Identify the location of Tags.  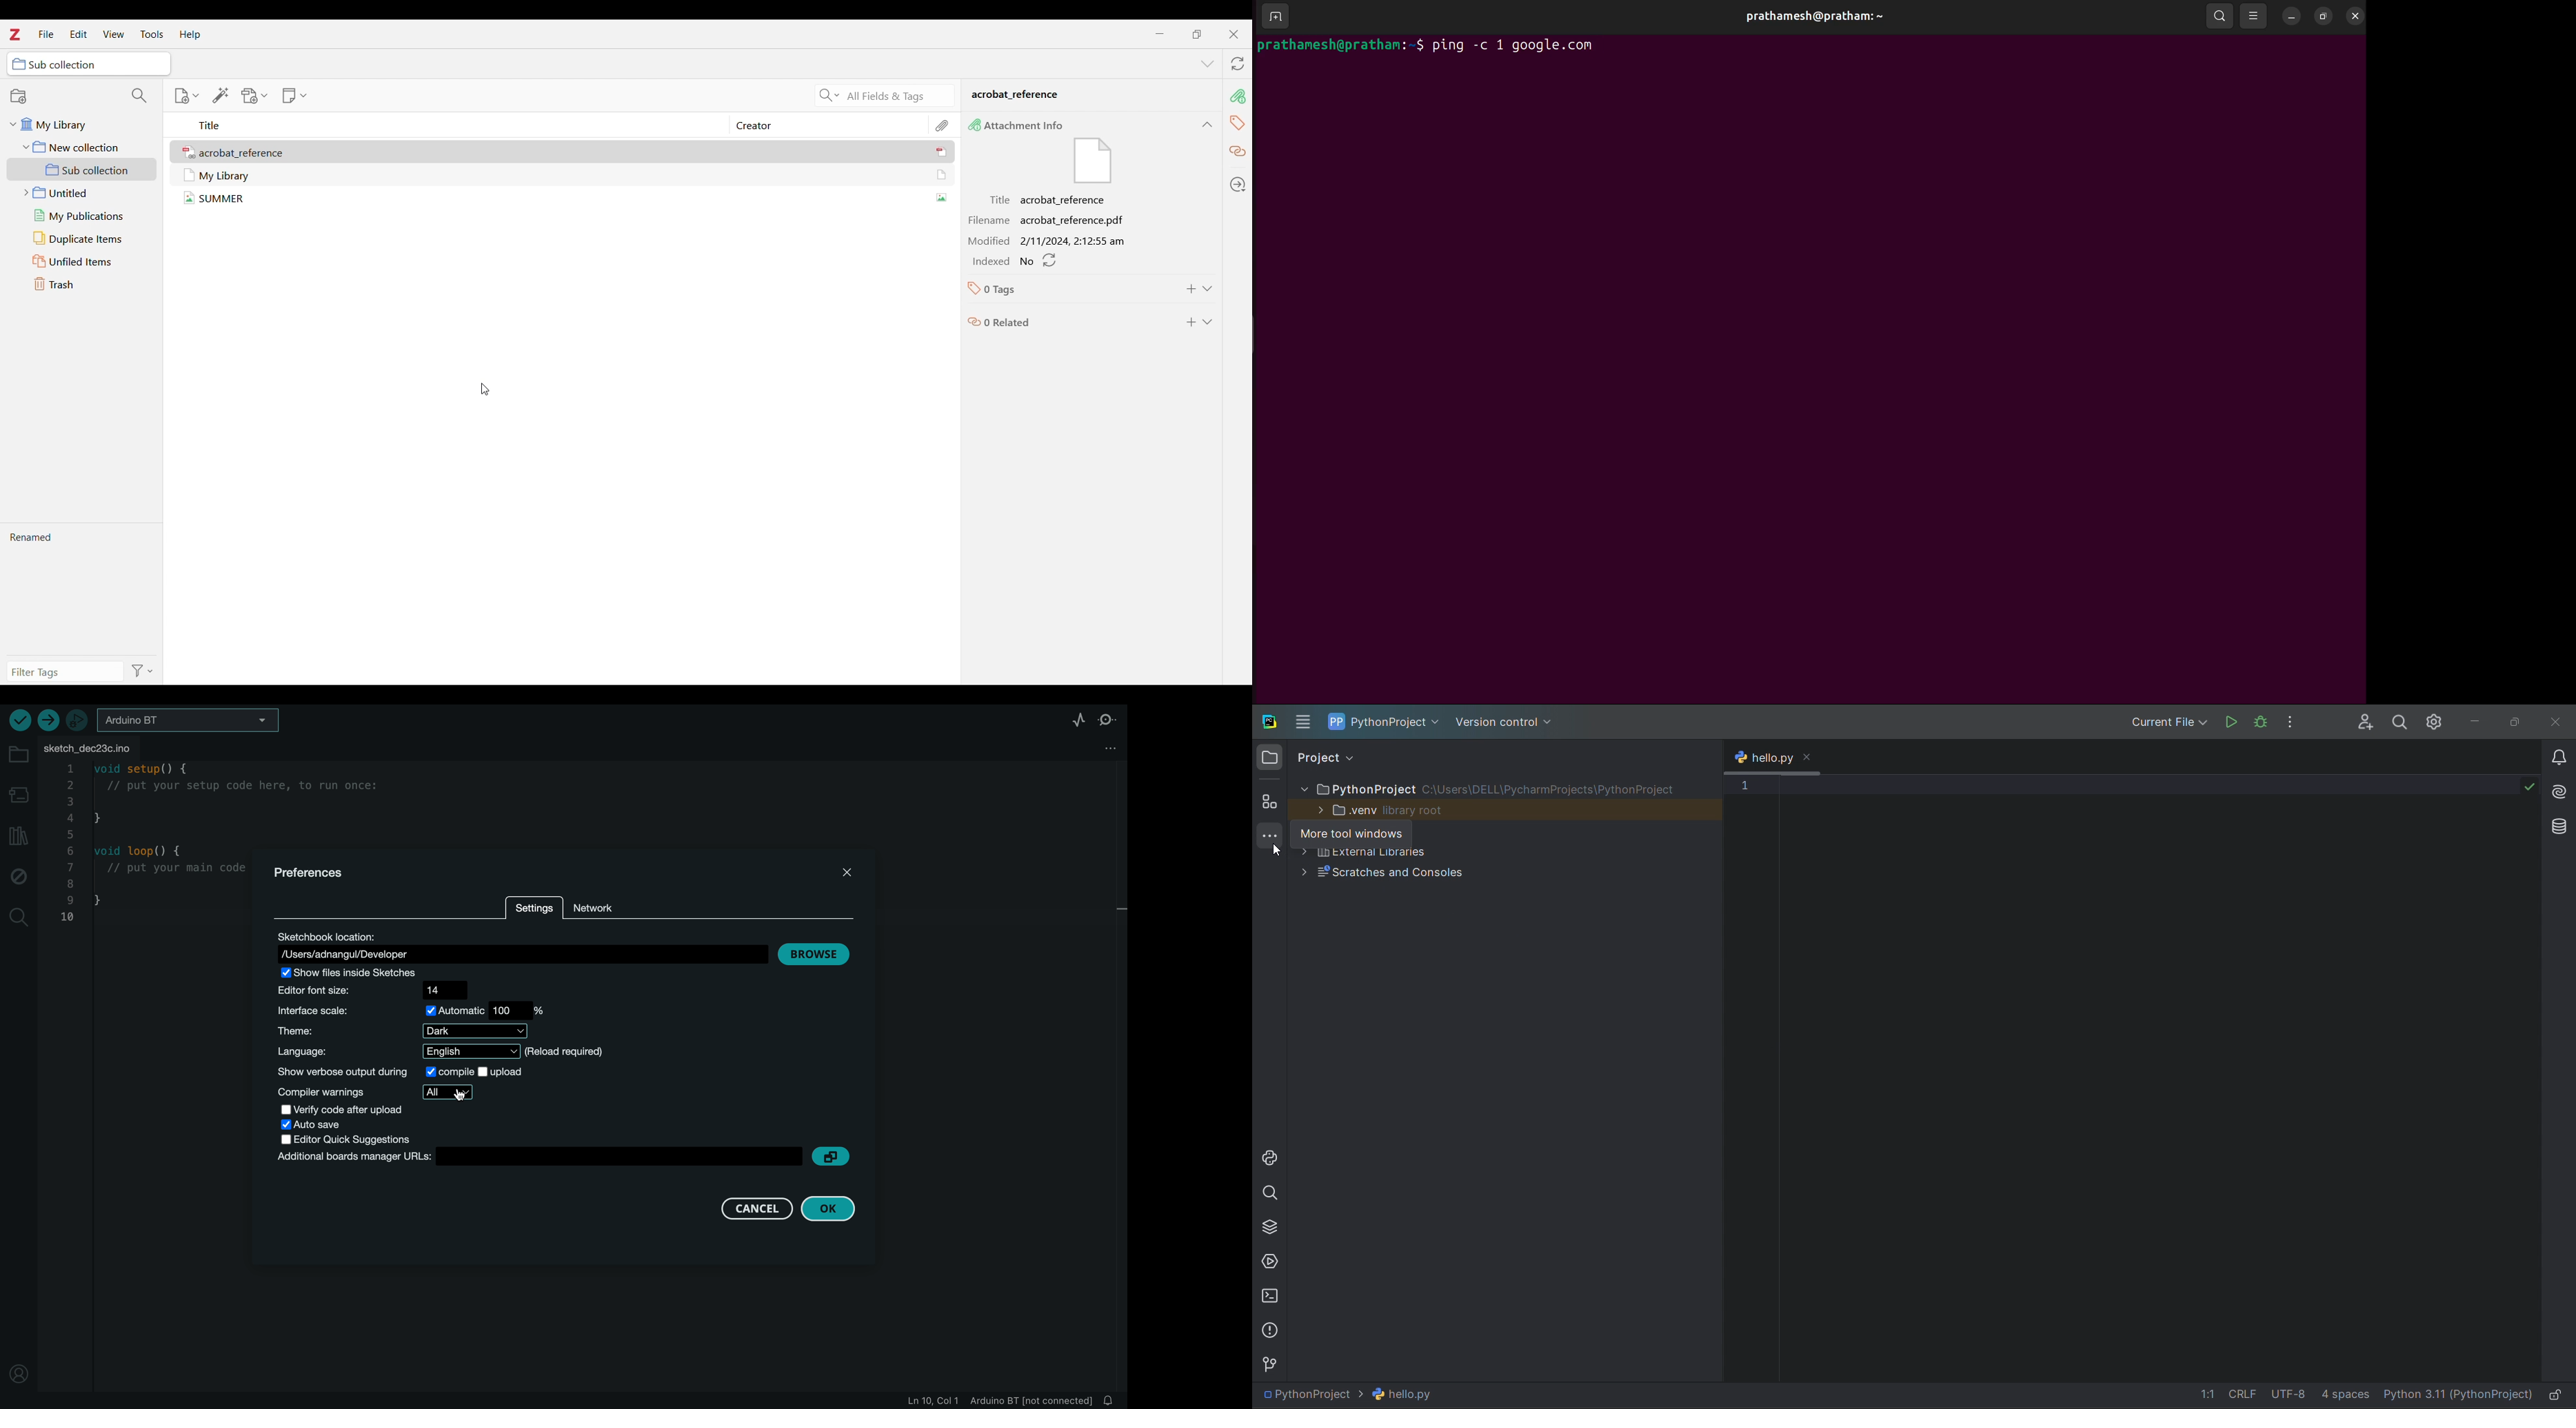
(1236, 123).